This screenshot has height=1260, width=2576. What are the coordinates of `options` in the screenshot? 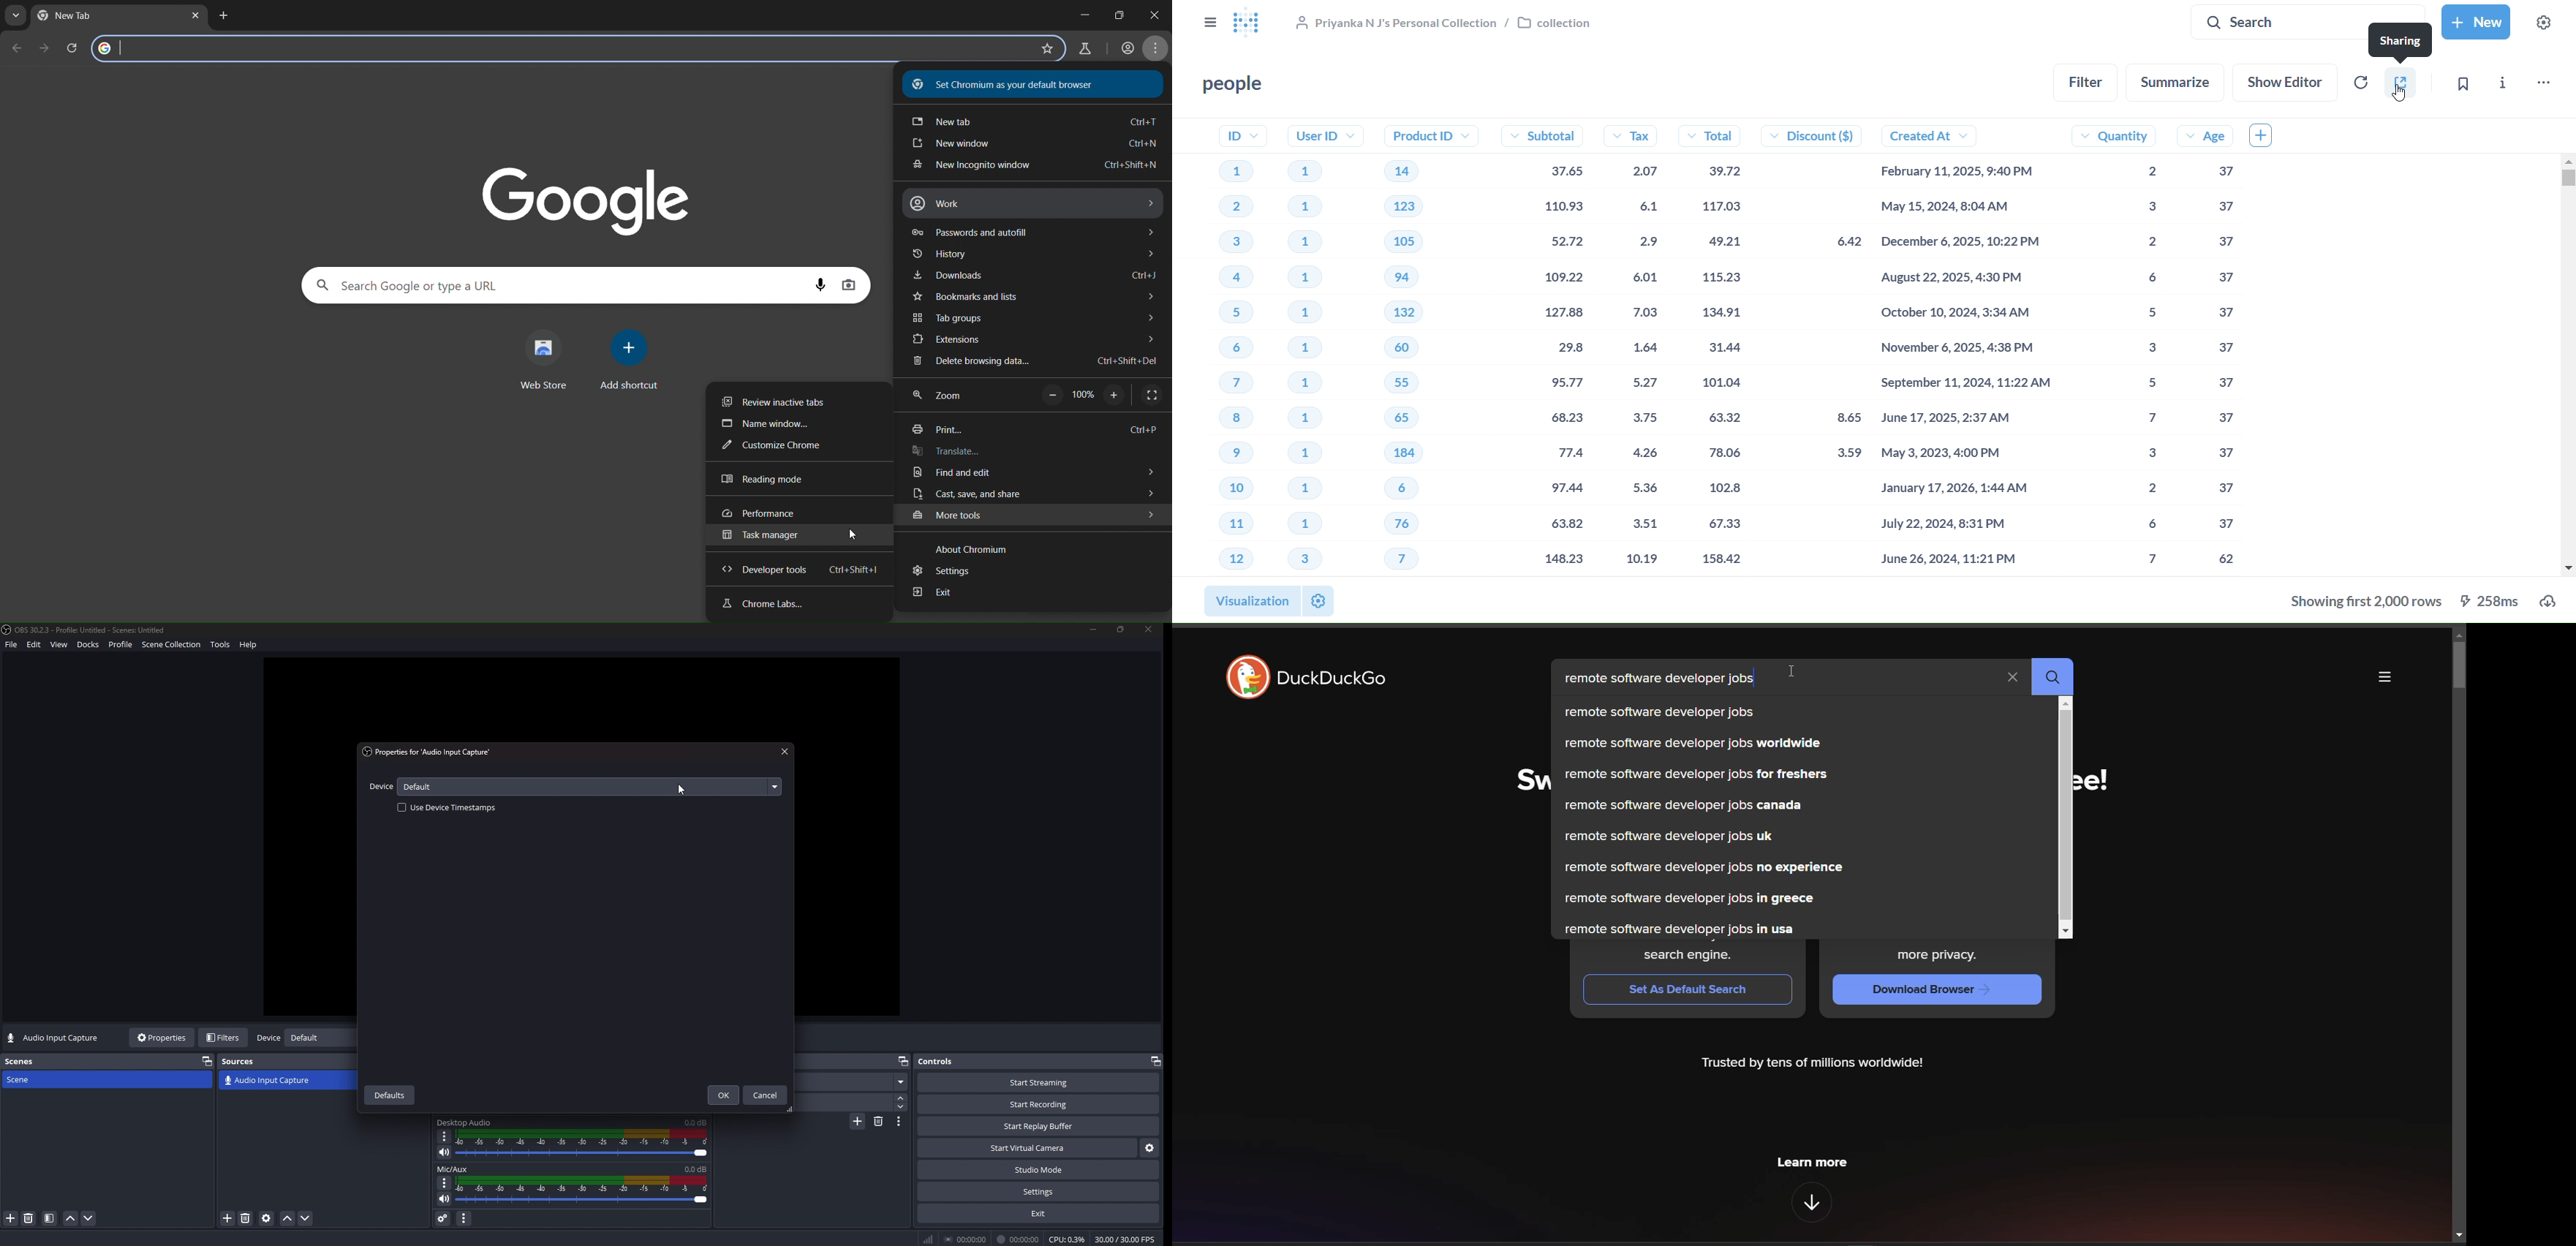 It's located at (444, 1136).